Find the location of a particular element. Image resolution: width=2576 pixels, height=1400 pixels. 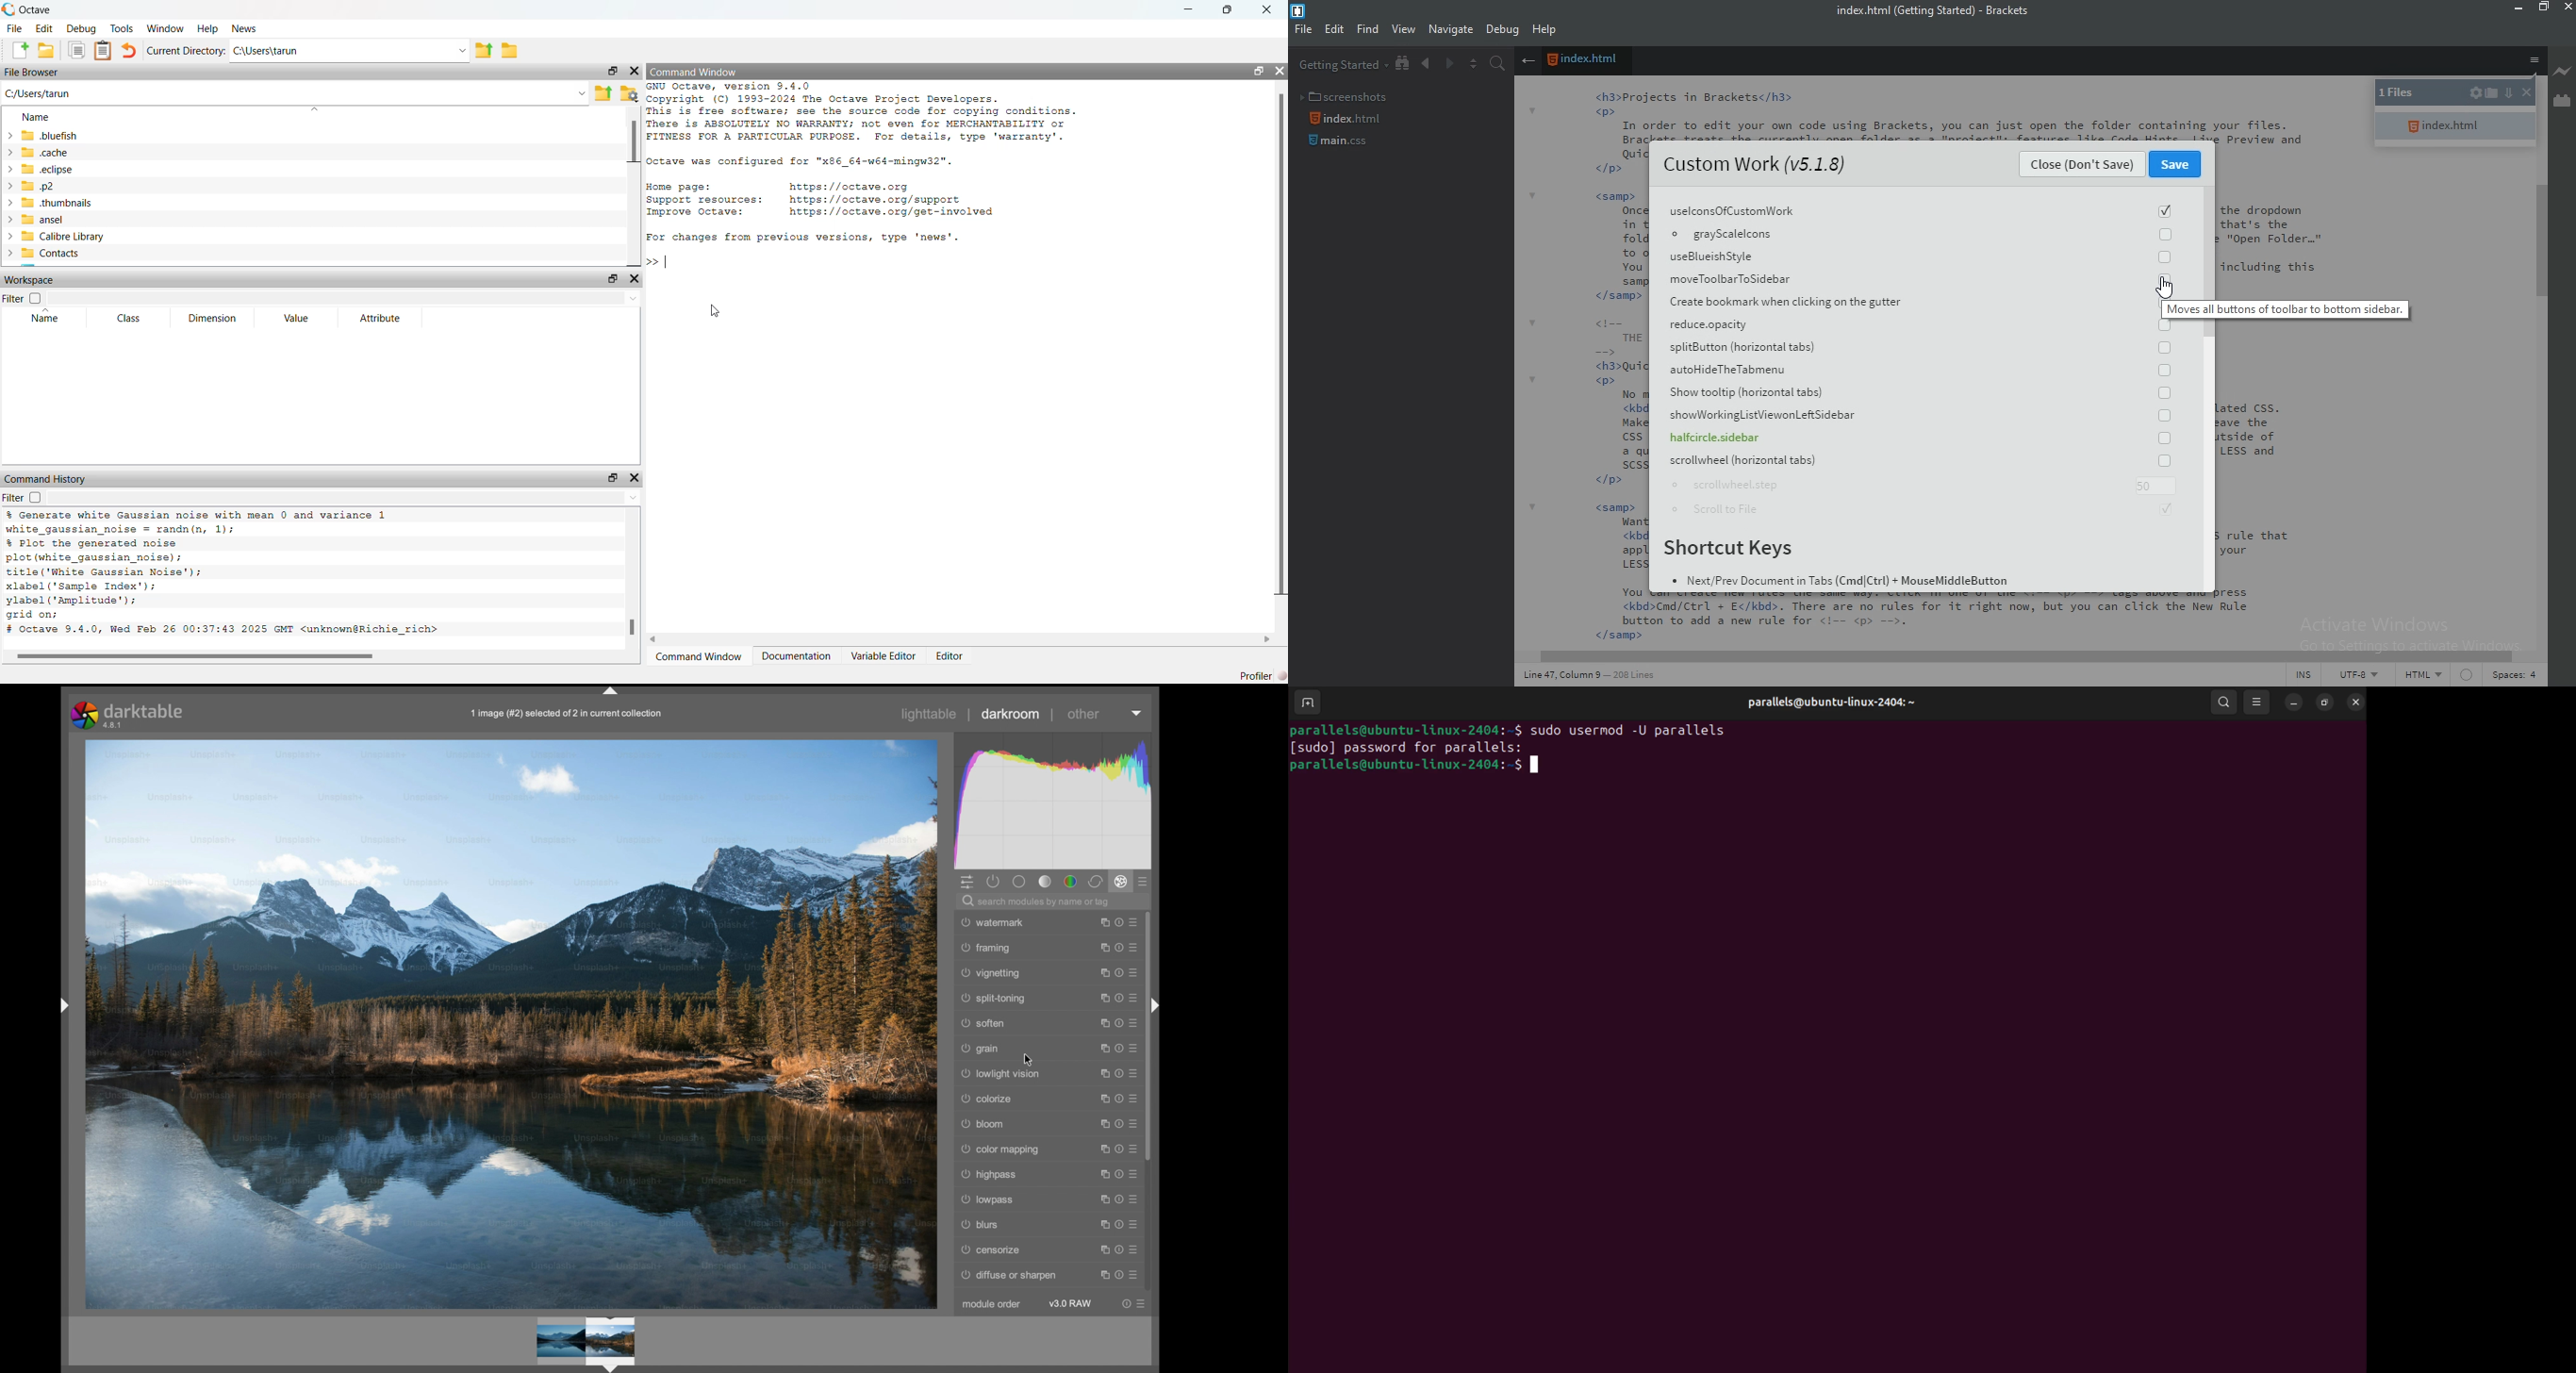

 thumbnails is located at coordinates (54, 203).